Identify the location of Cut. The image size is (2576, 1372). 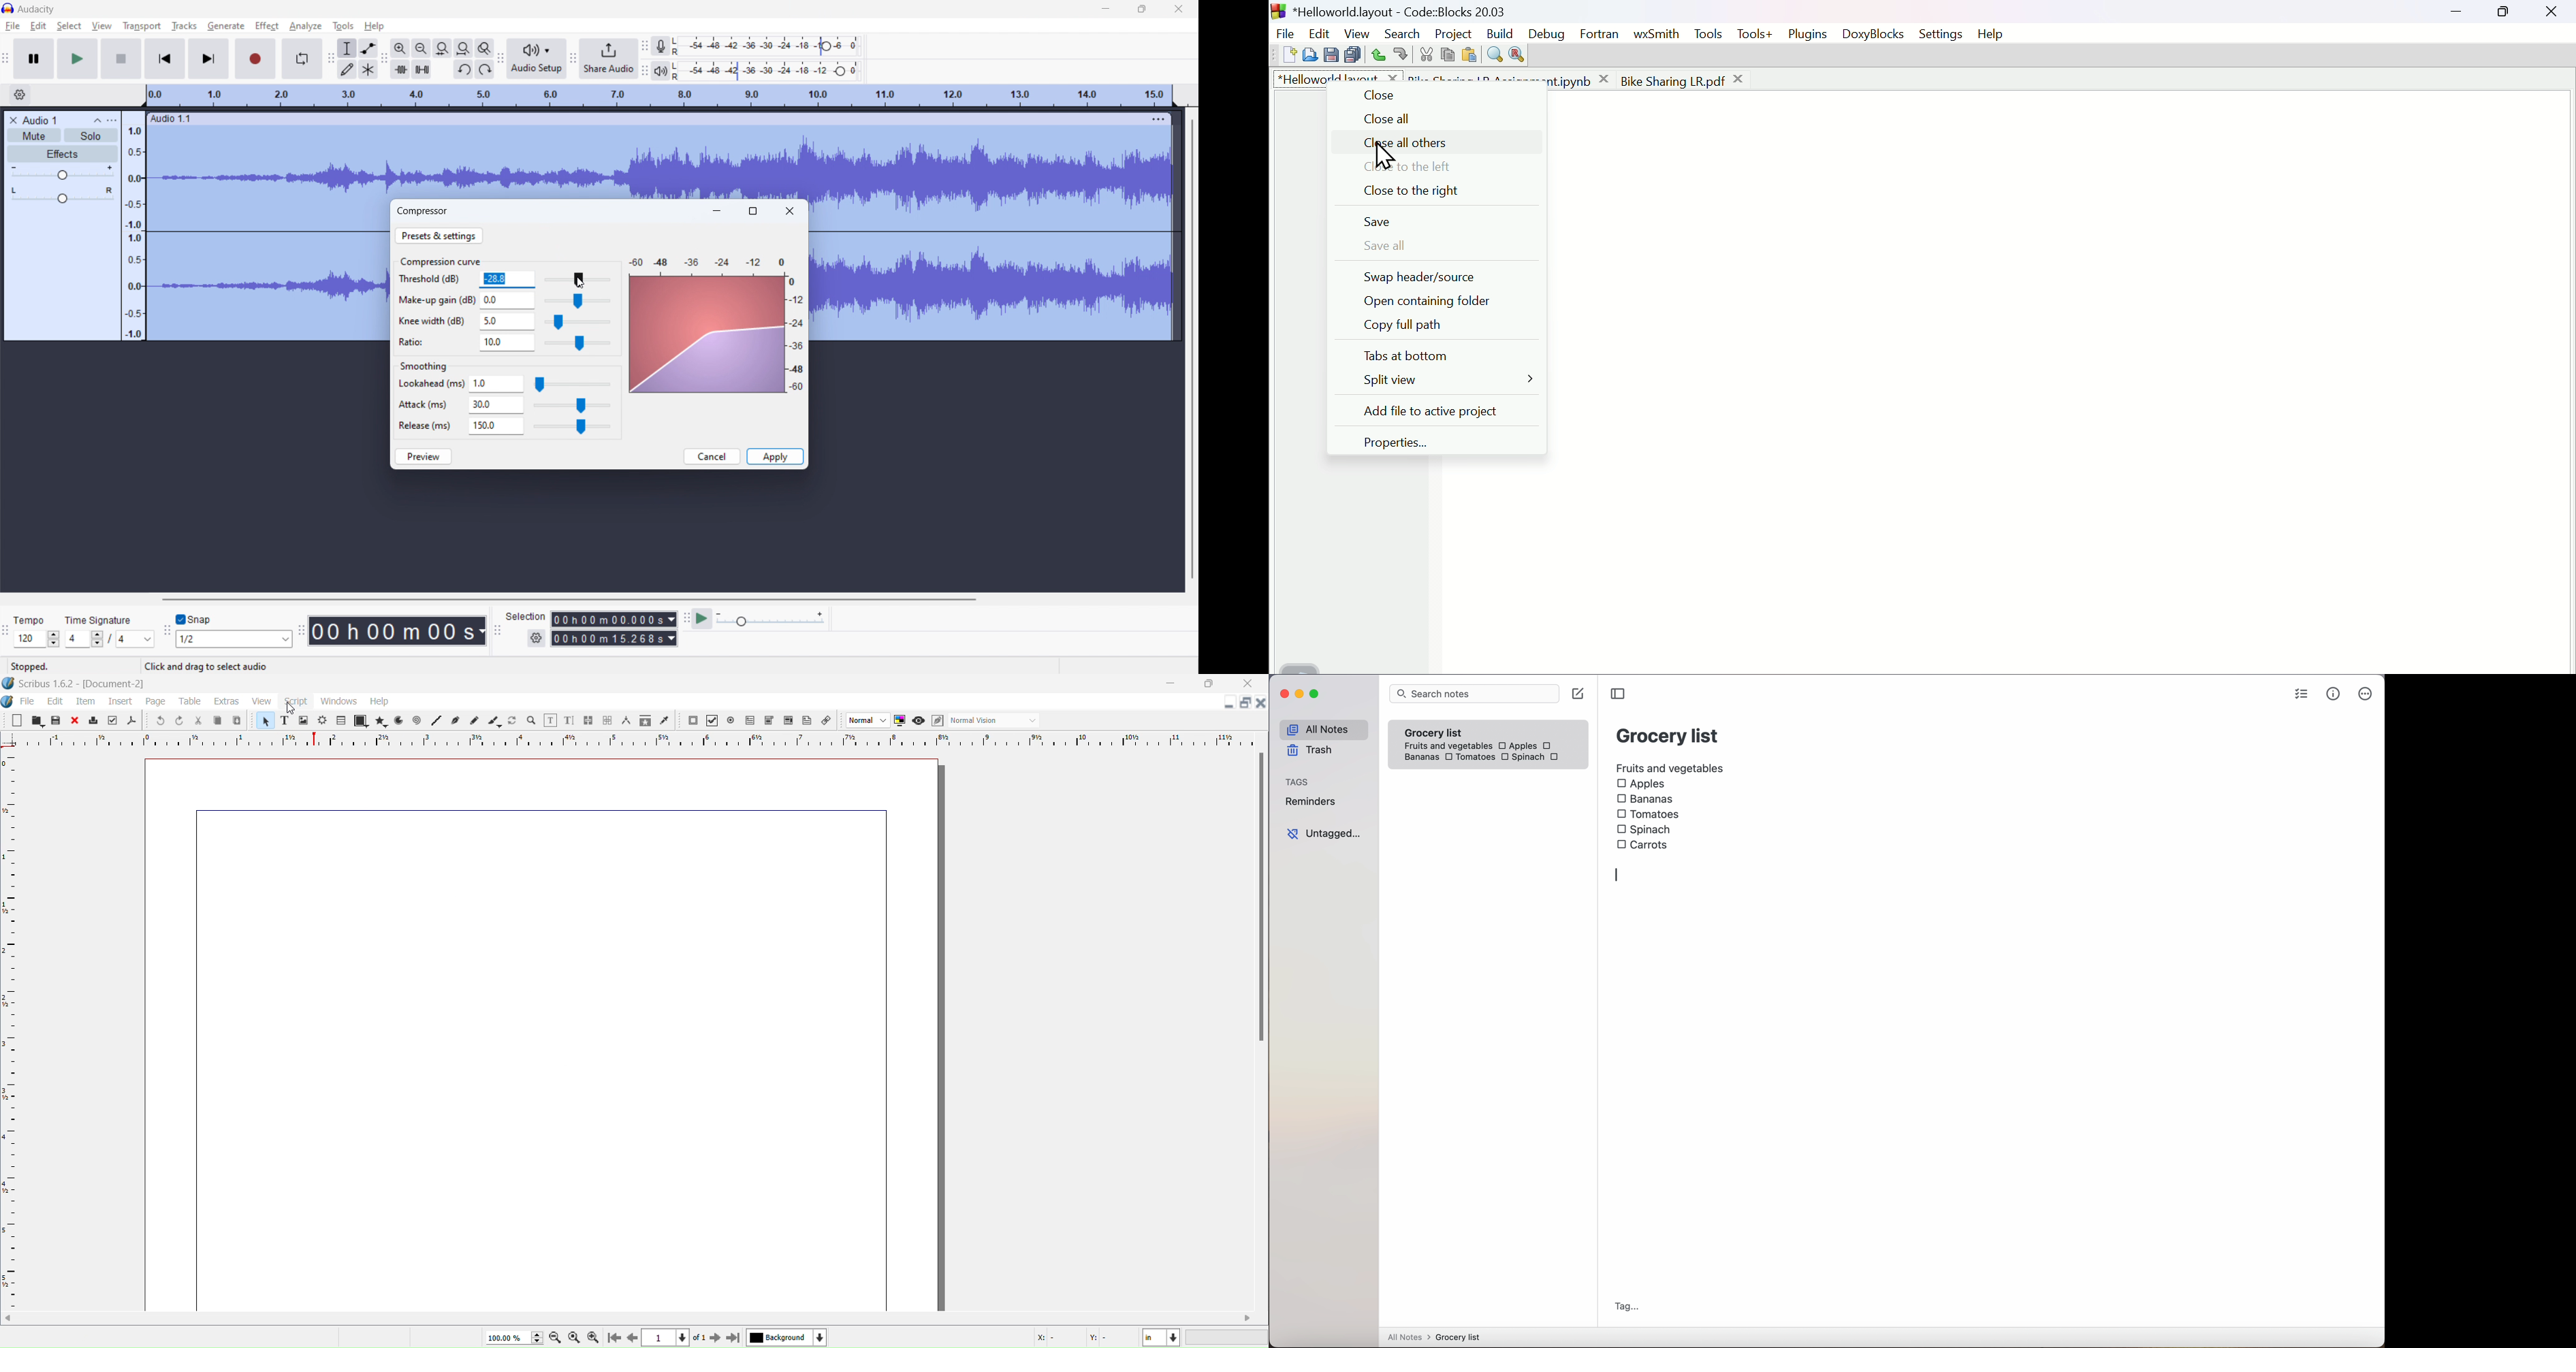
(198, 722).